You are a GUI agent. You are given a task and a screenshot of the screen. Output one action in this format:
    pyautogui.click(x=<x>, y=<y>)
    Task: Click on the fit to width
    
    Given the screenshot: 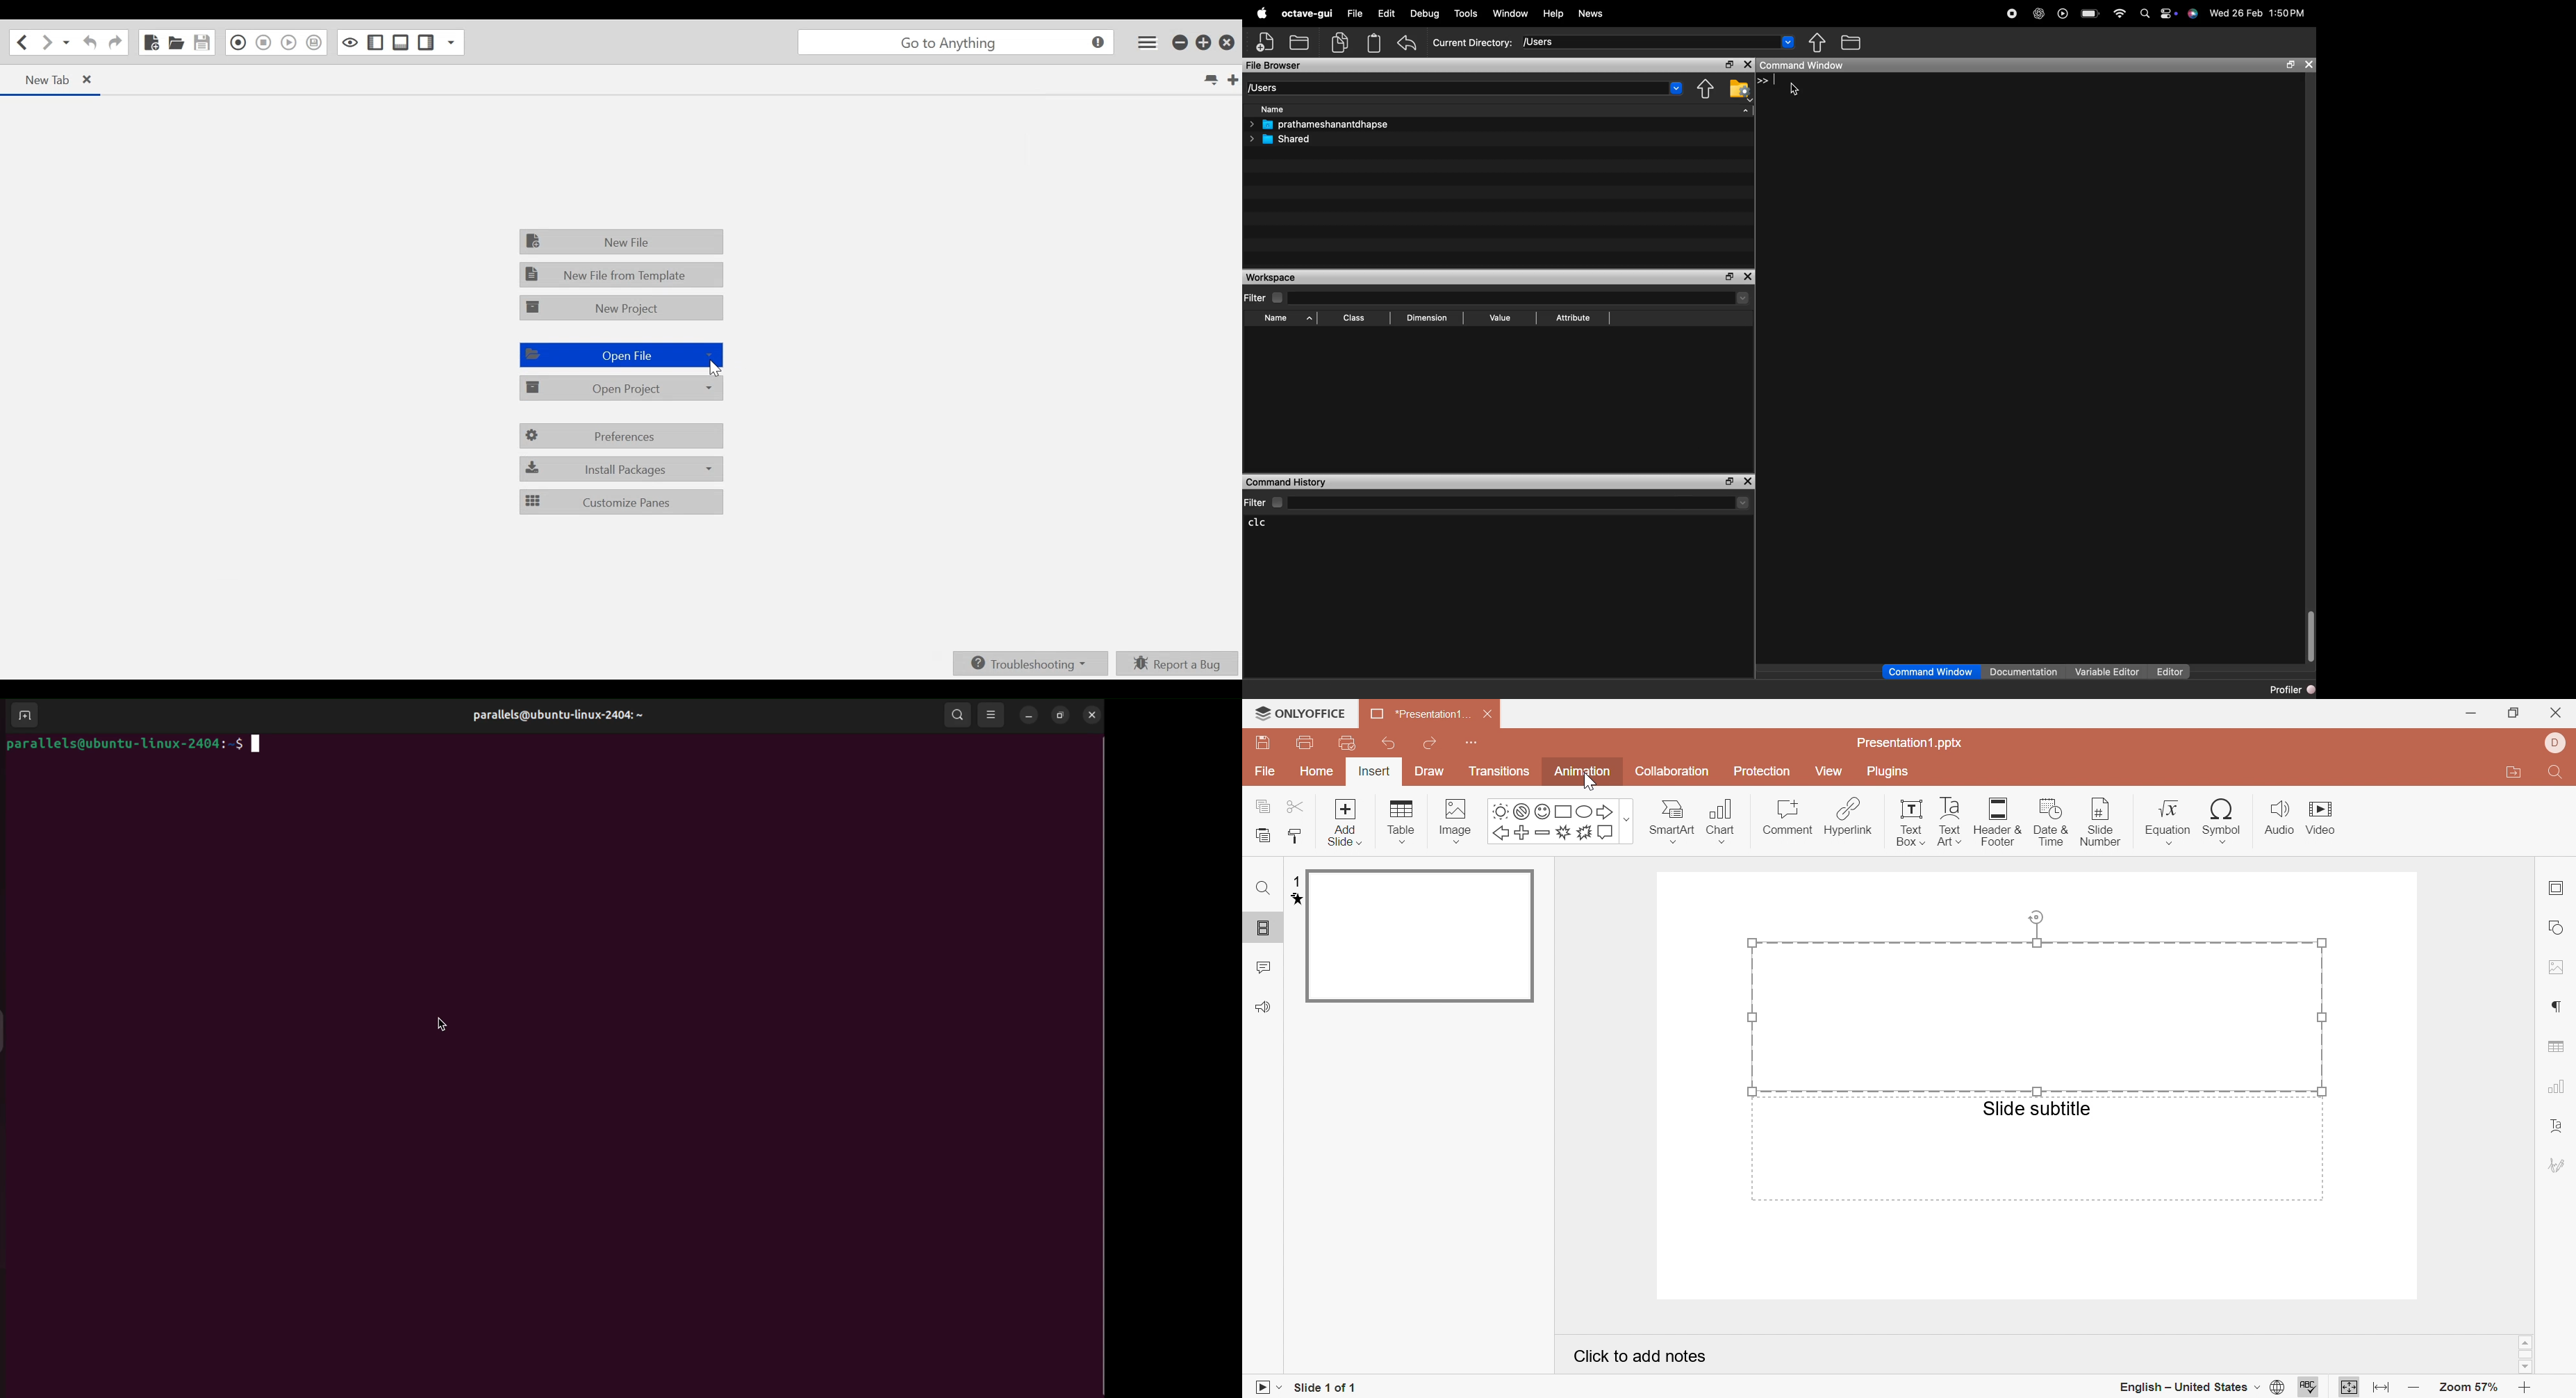 What is the action you would take?
    pyautogui.click(x=2379, y=1388)
    